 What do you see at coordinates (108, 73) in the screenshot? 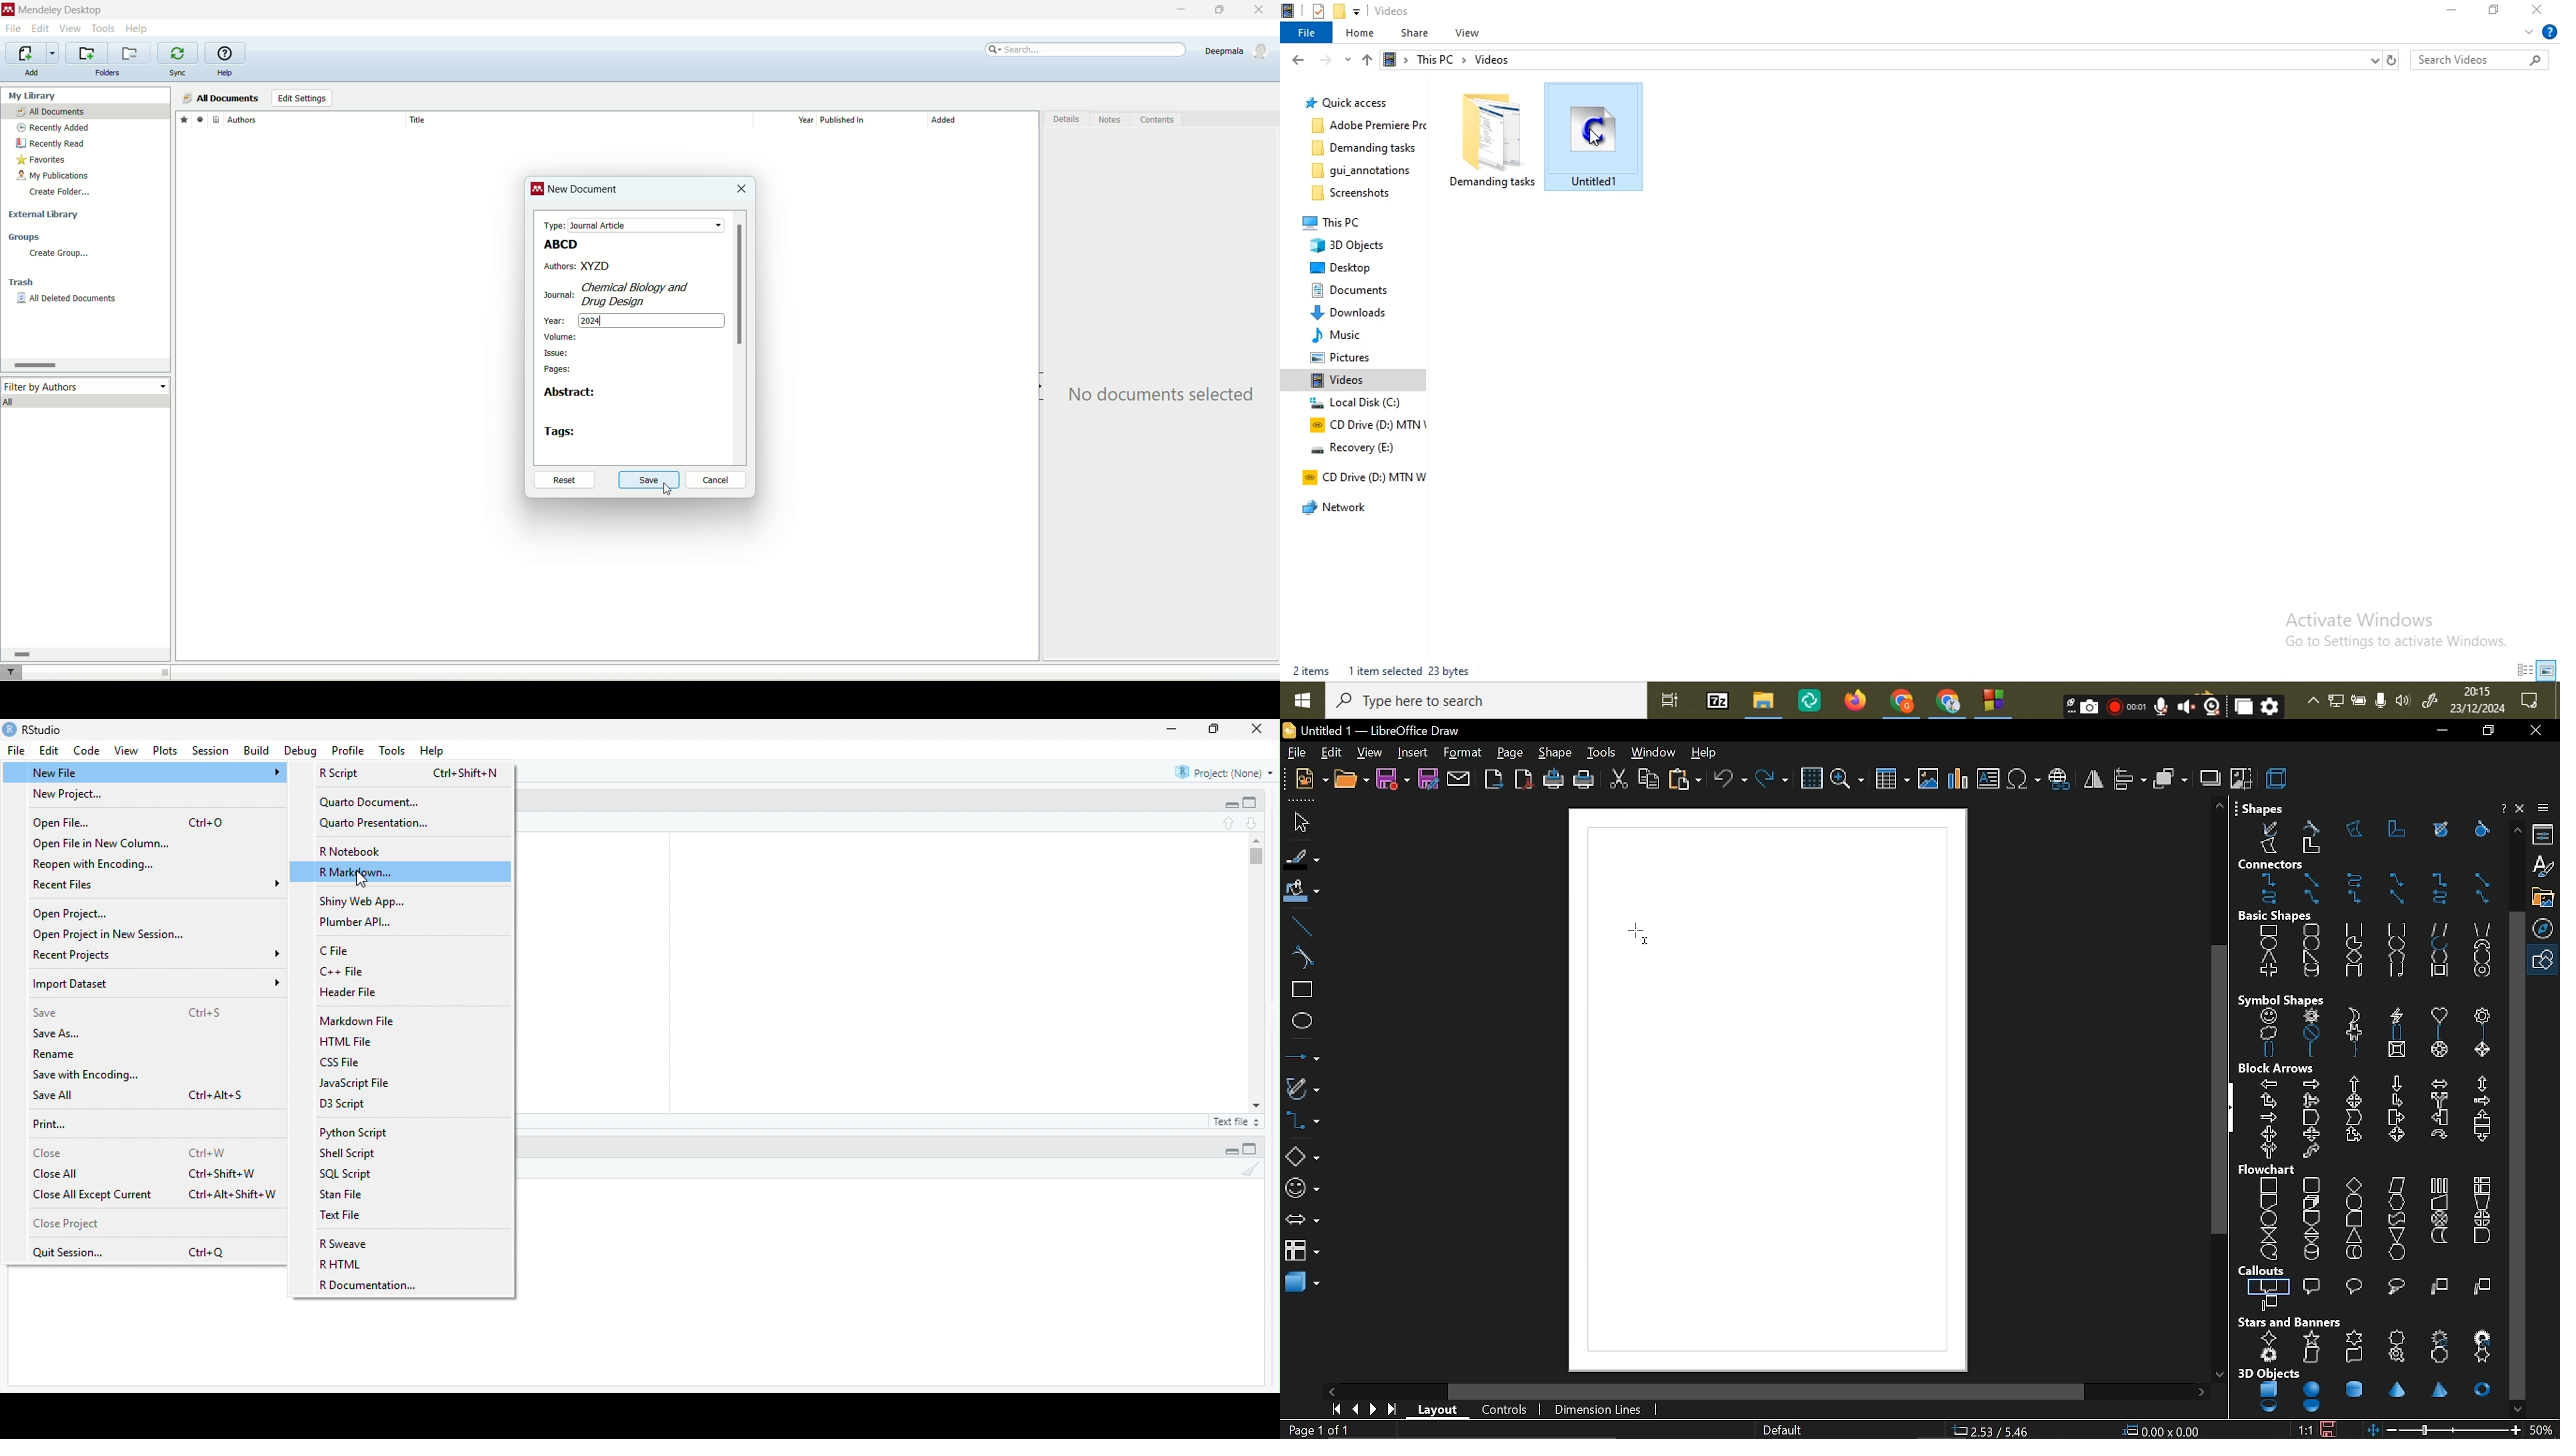
I see `folders` at bounding box center [108, 73].